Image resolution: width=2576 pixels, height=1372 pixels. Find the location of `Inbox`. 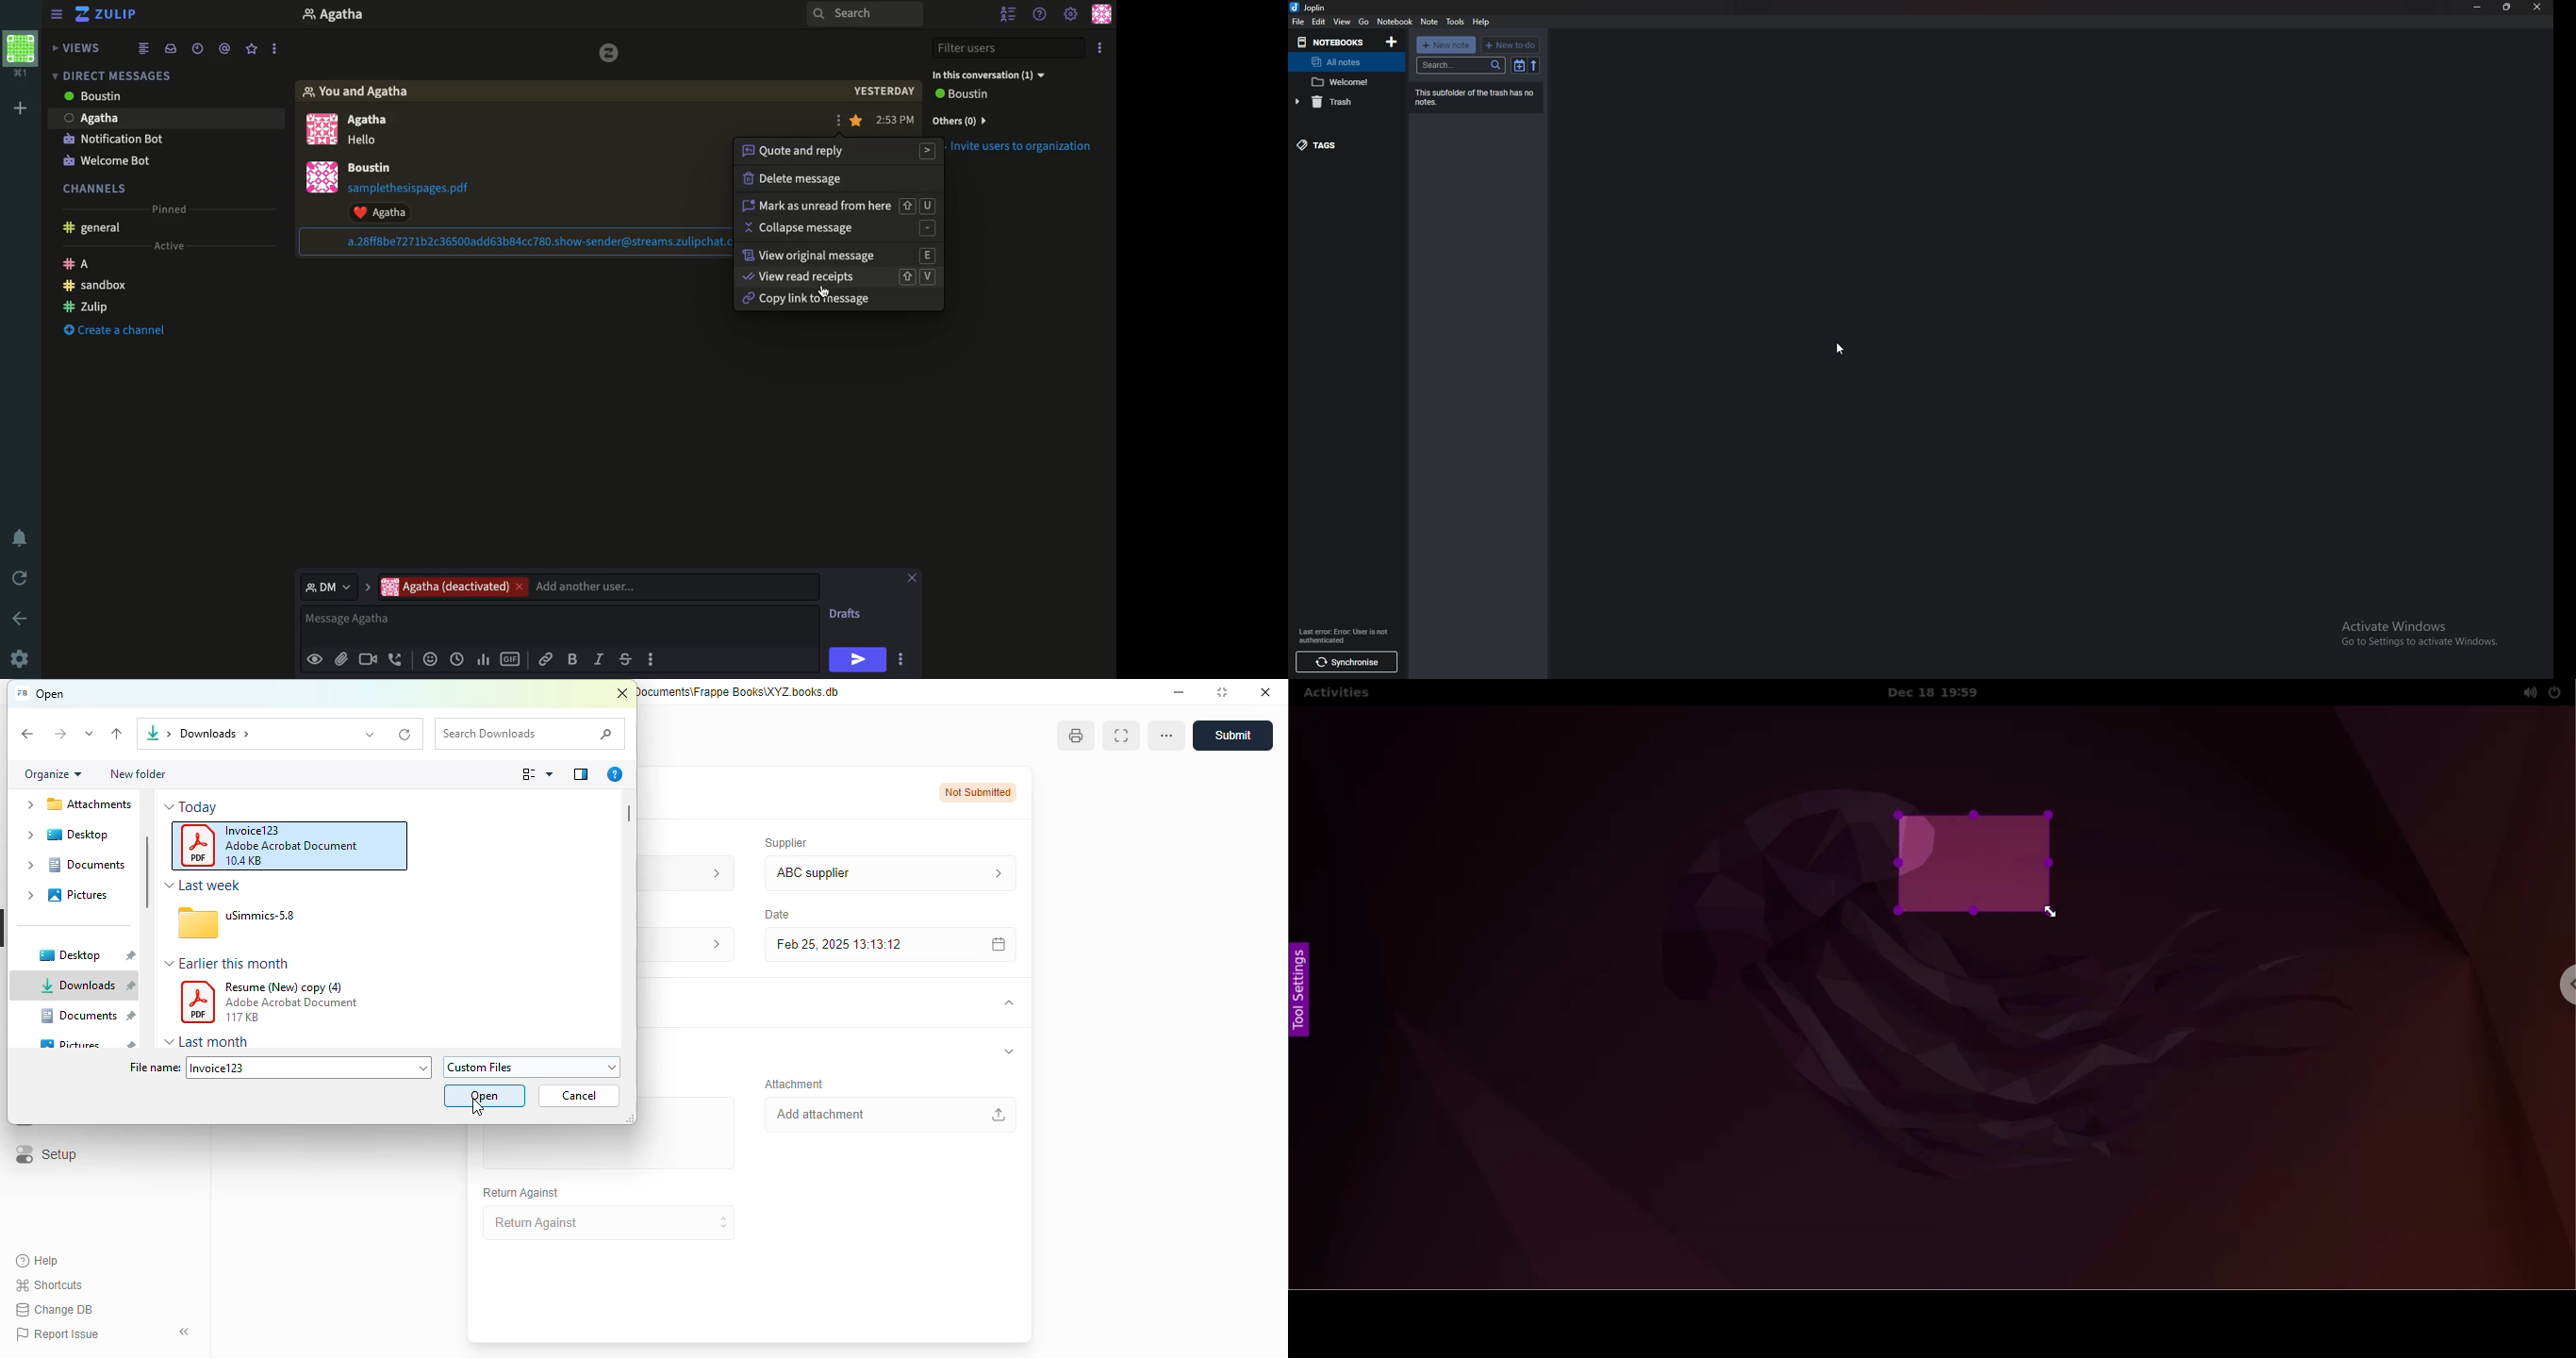

Inbox is located at coordinates (162, 72).